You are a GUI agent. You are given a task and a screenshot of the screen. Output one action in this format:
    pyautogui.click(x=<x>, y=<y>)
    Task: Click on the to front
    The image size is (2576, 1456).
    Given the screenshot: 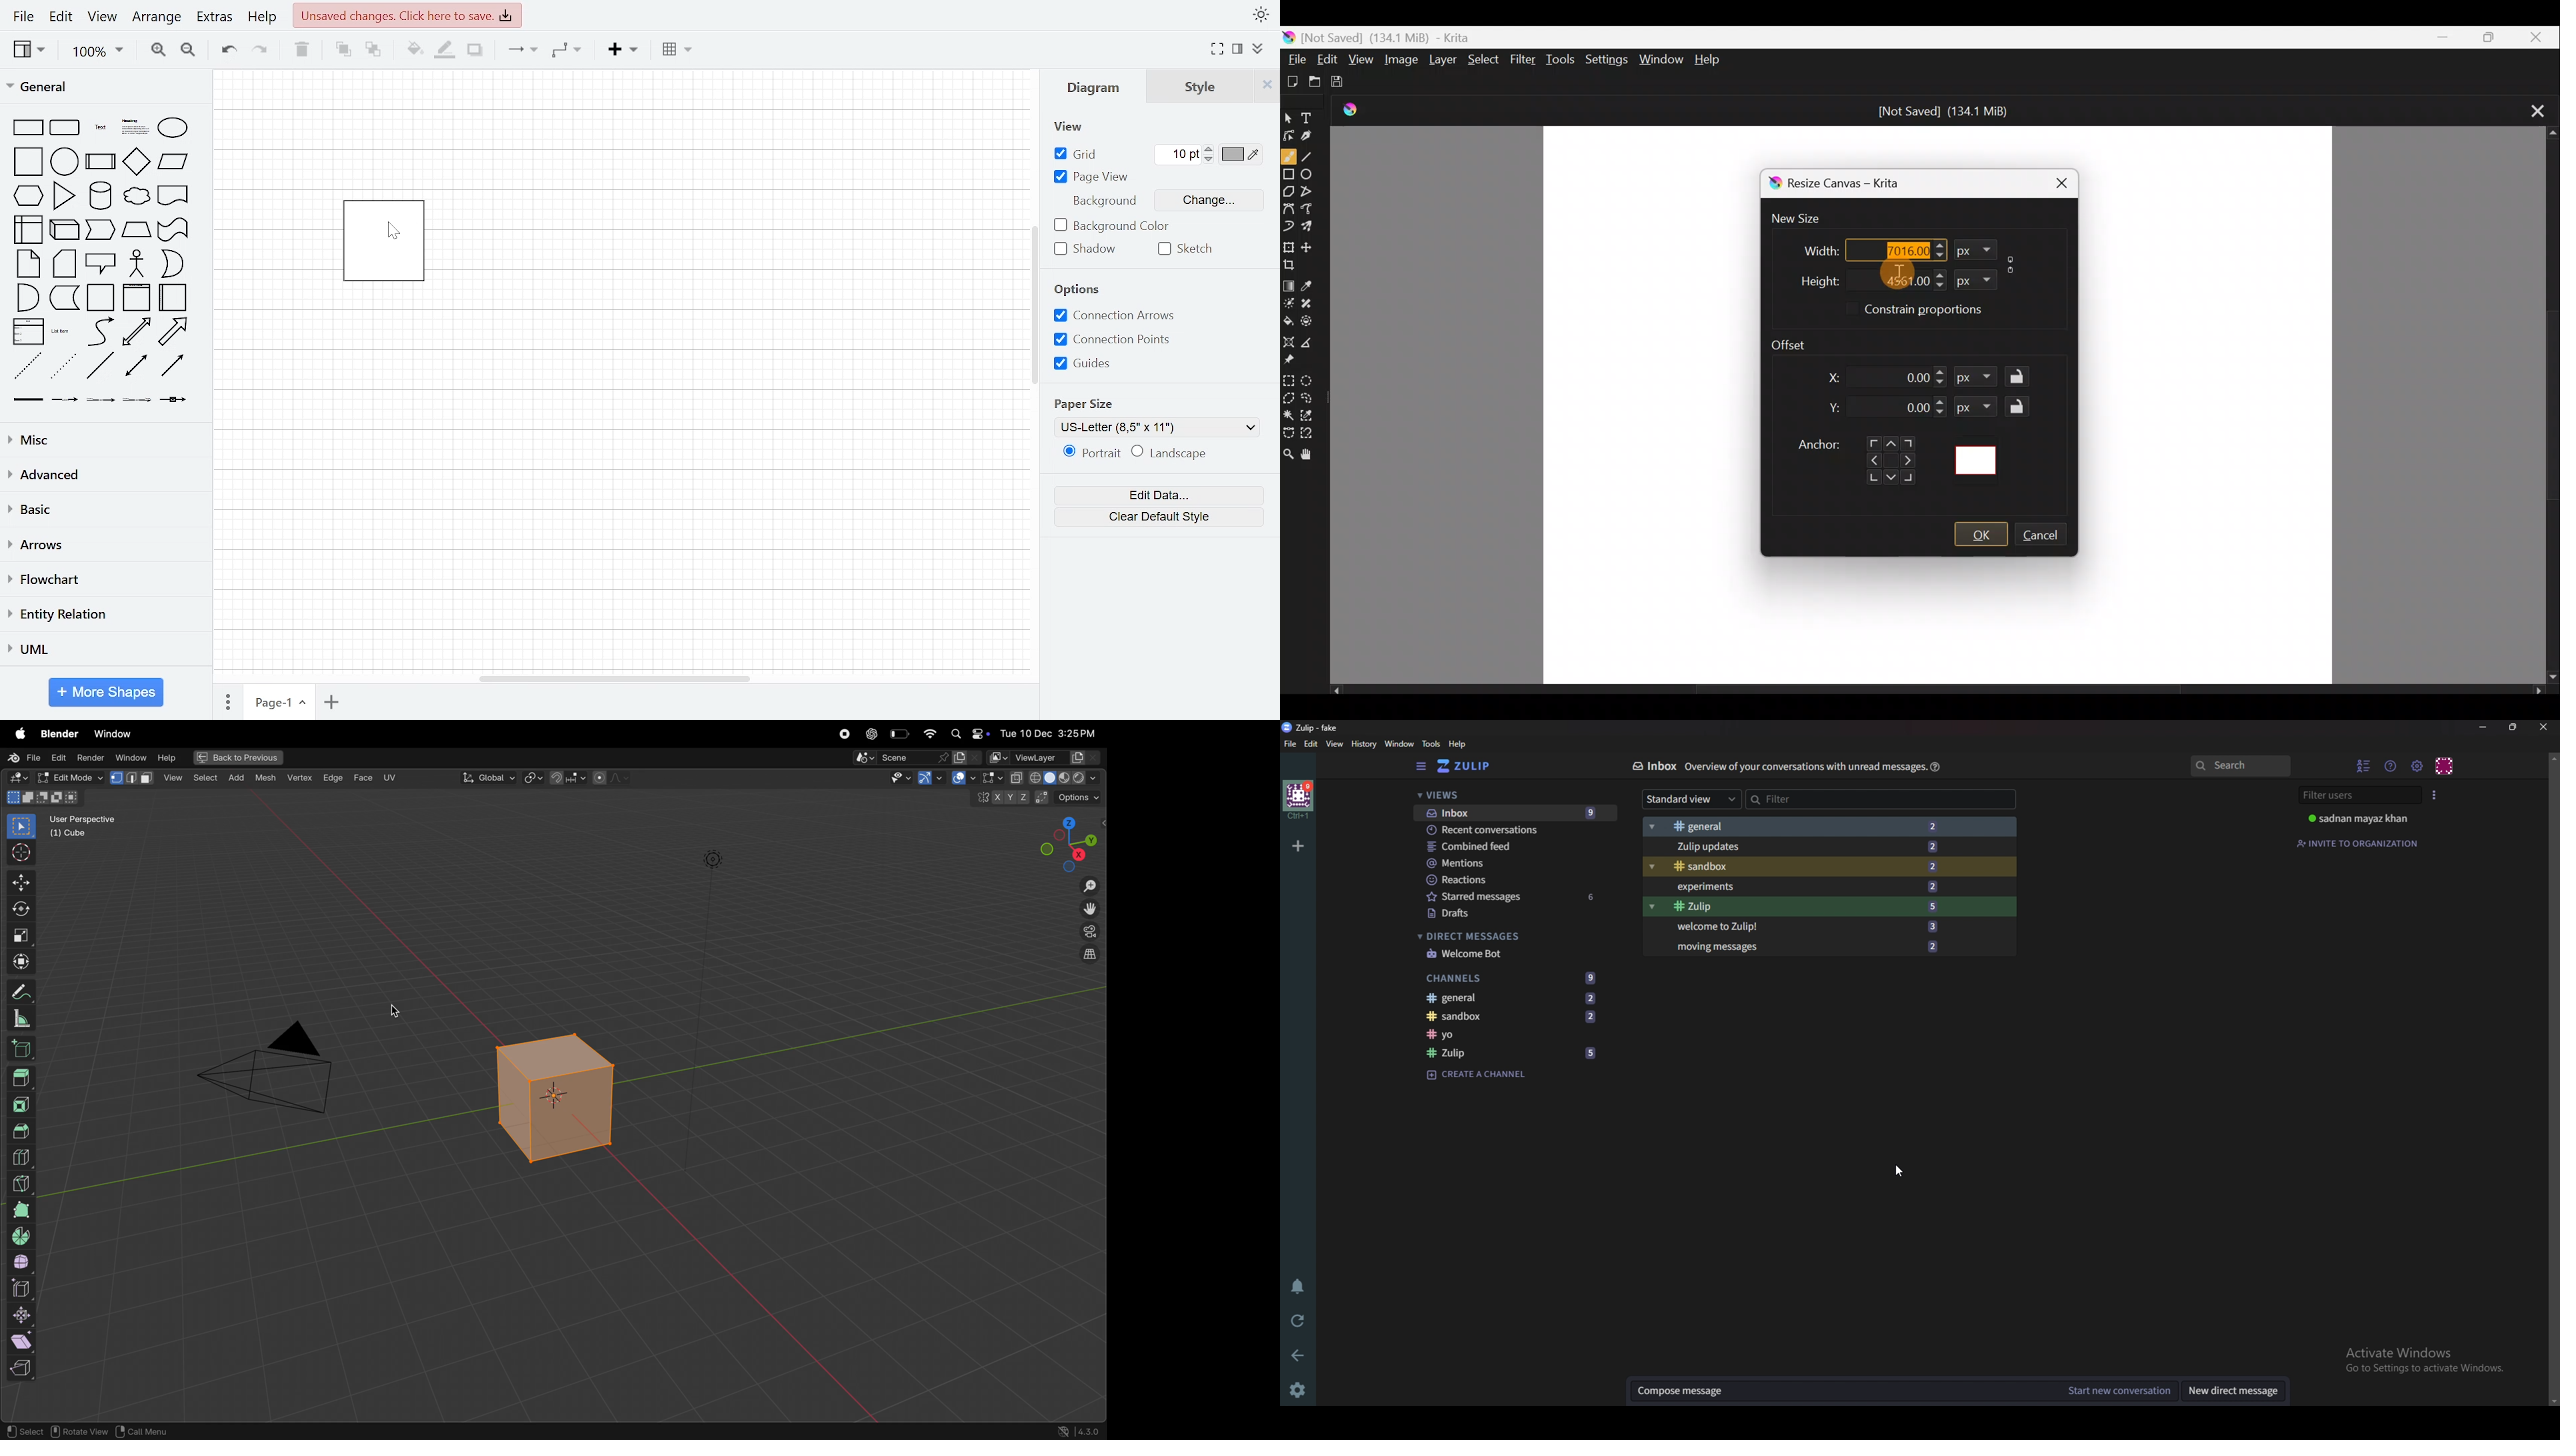 What is the action you would take?
    pyautogui.click(x=342, y=49)
    